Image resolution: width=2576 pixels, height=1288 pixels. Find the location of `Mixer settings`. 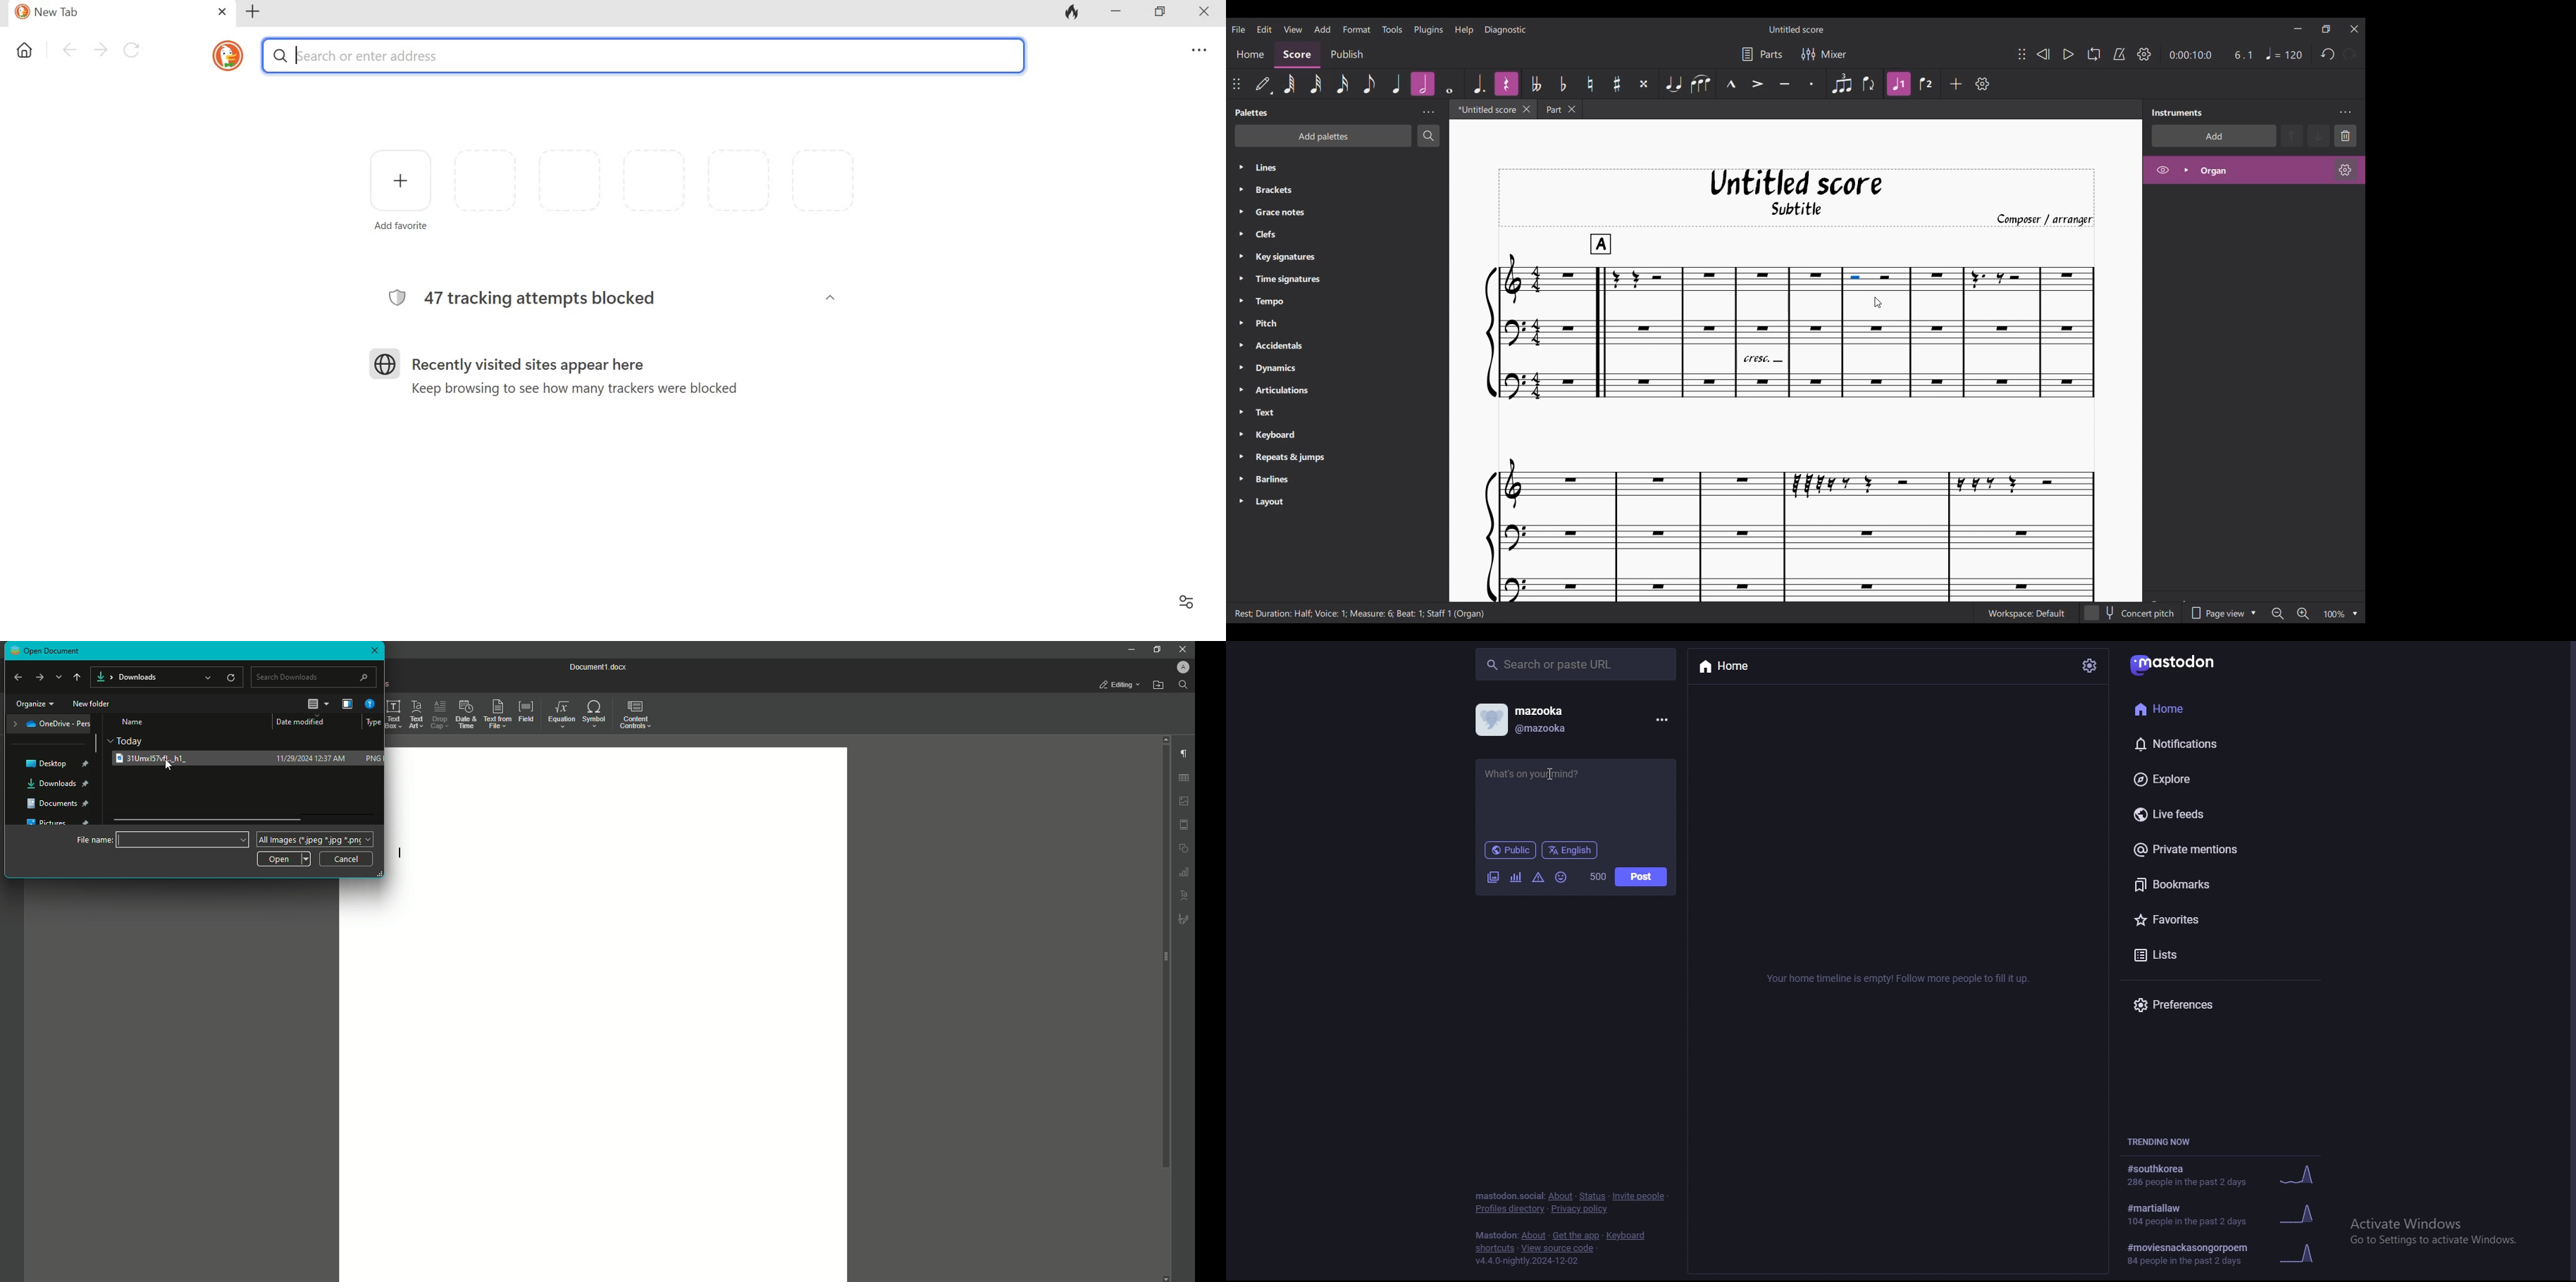

Mixer settings is located at coordinates (1825, 55).